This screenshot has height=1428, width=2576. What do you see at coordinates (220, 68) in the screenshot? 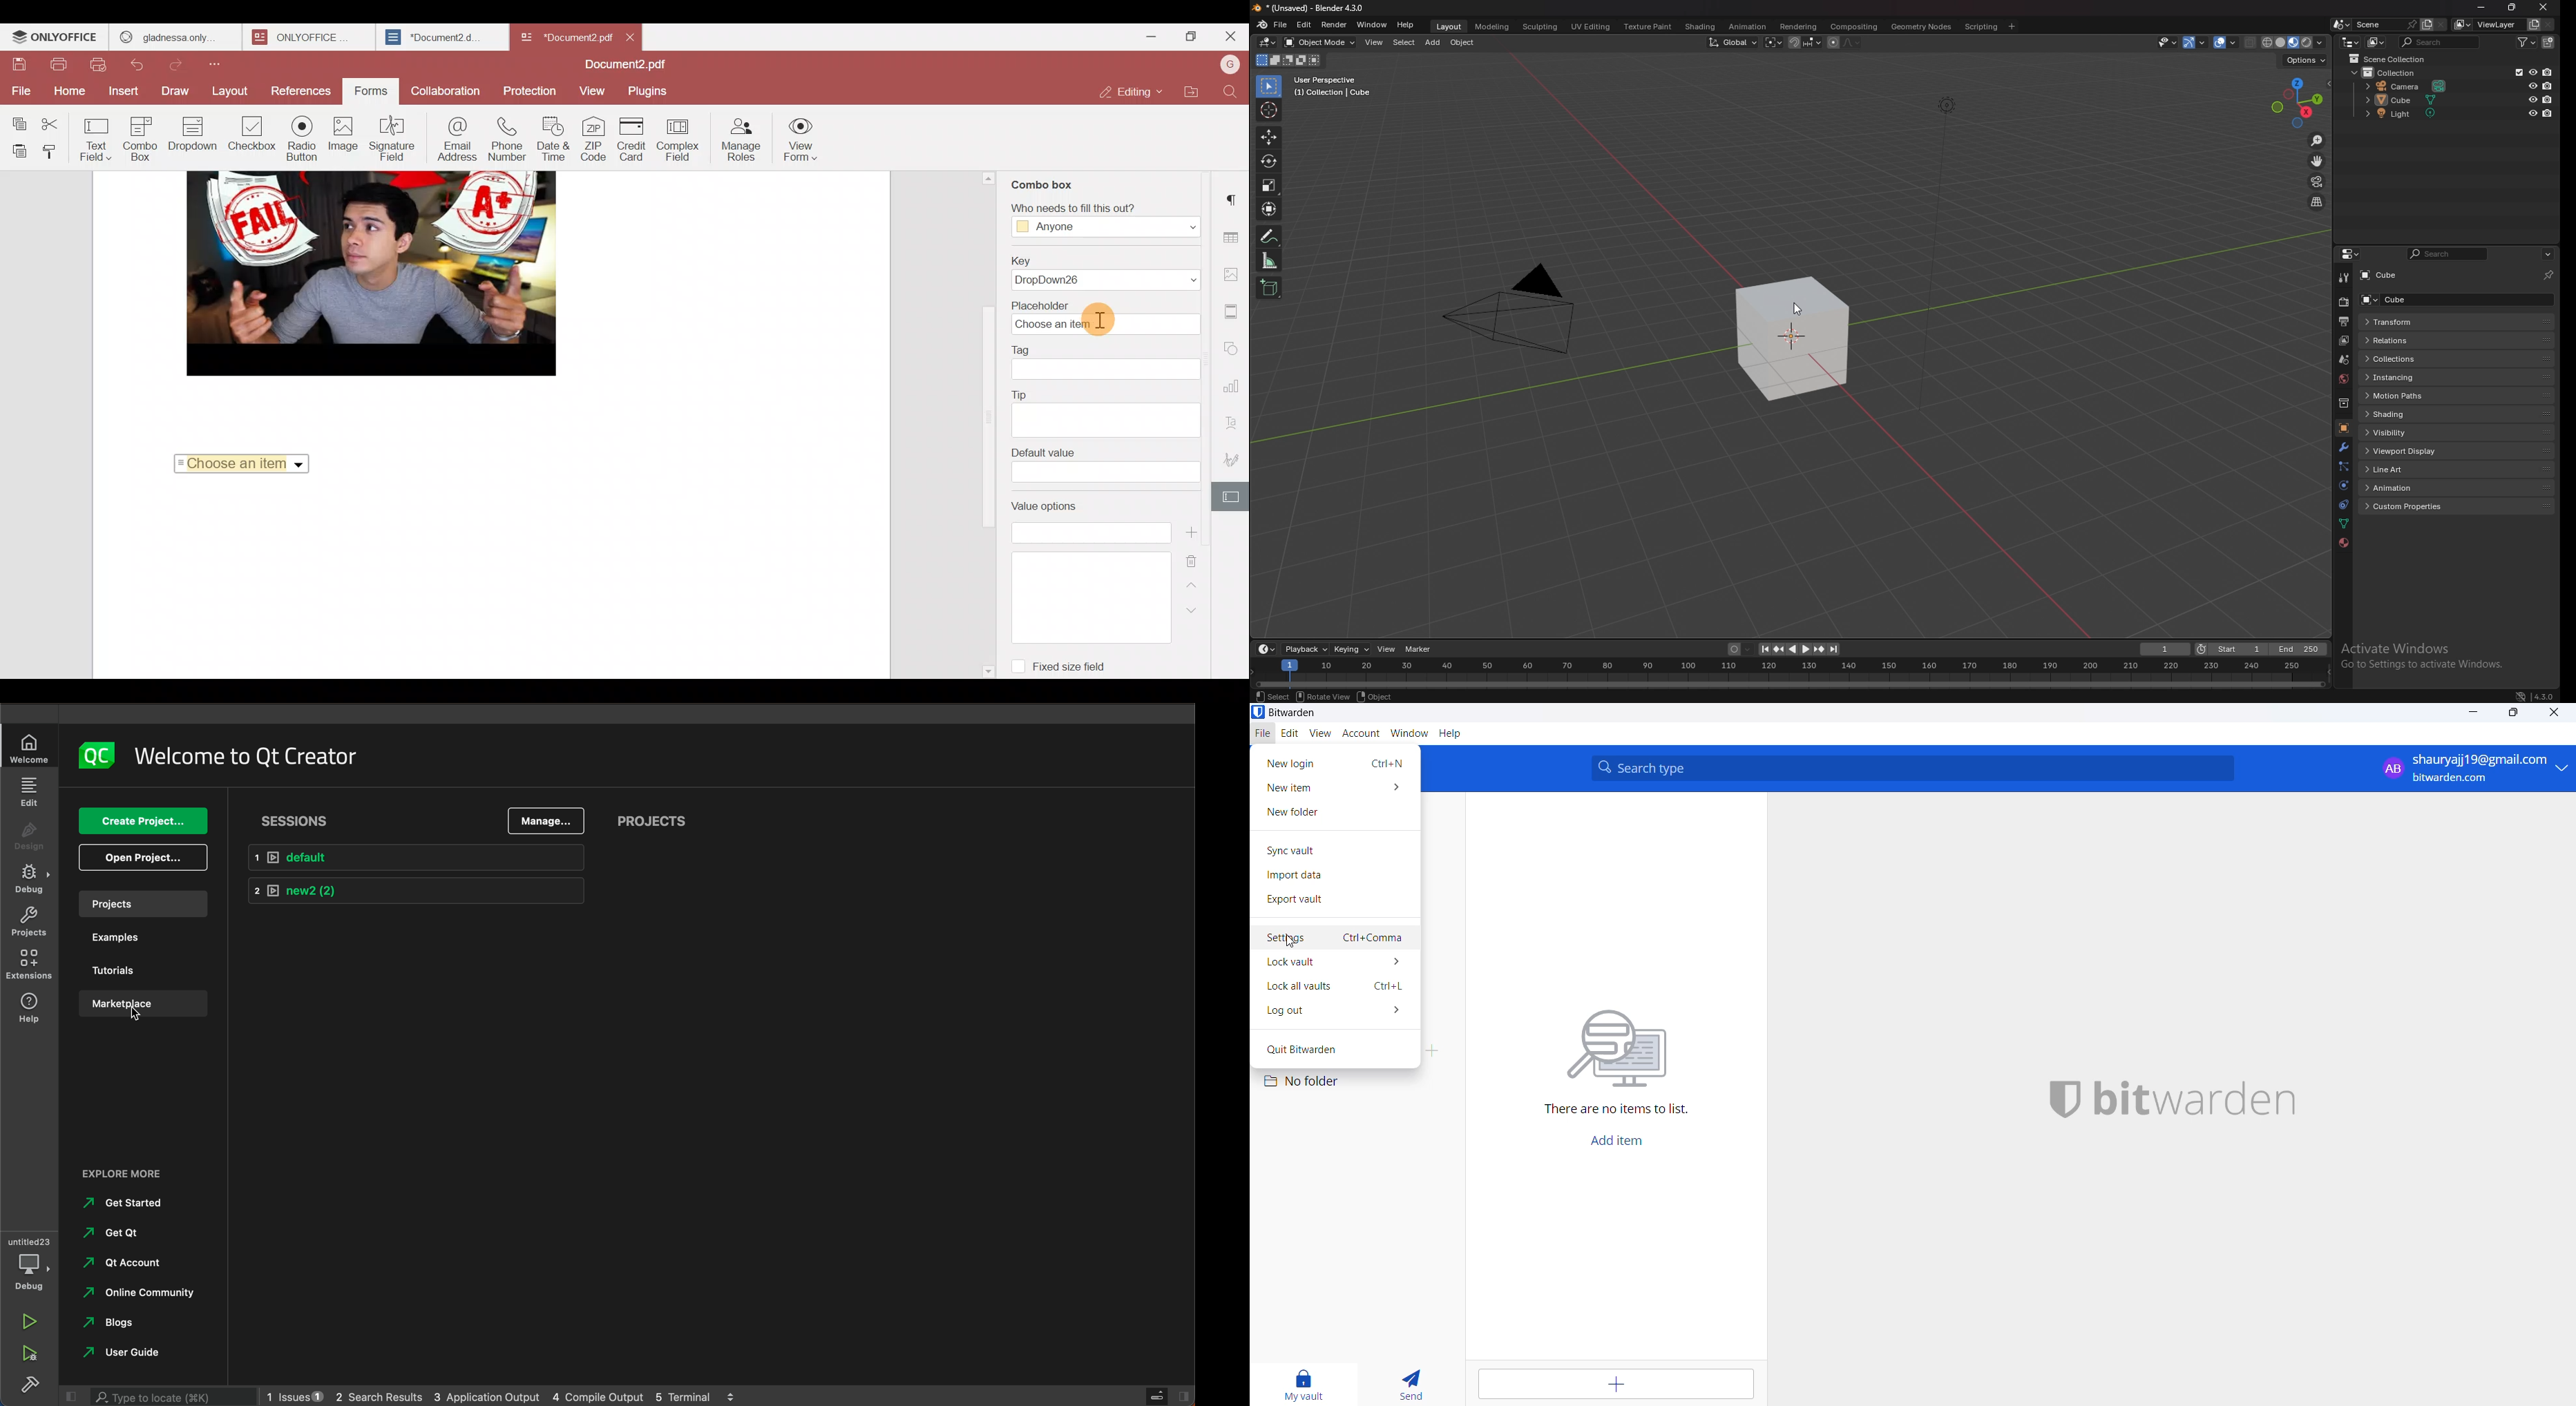
I see `Customize quick access toolbar` at bounding box center [220, 68].